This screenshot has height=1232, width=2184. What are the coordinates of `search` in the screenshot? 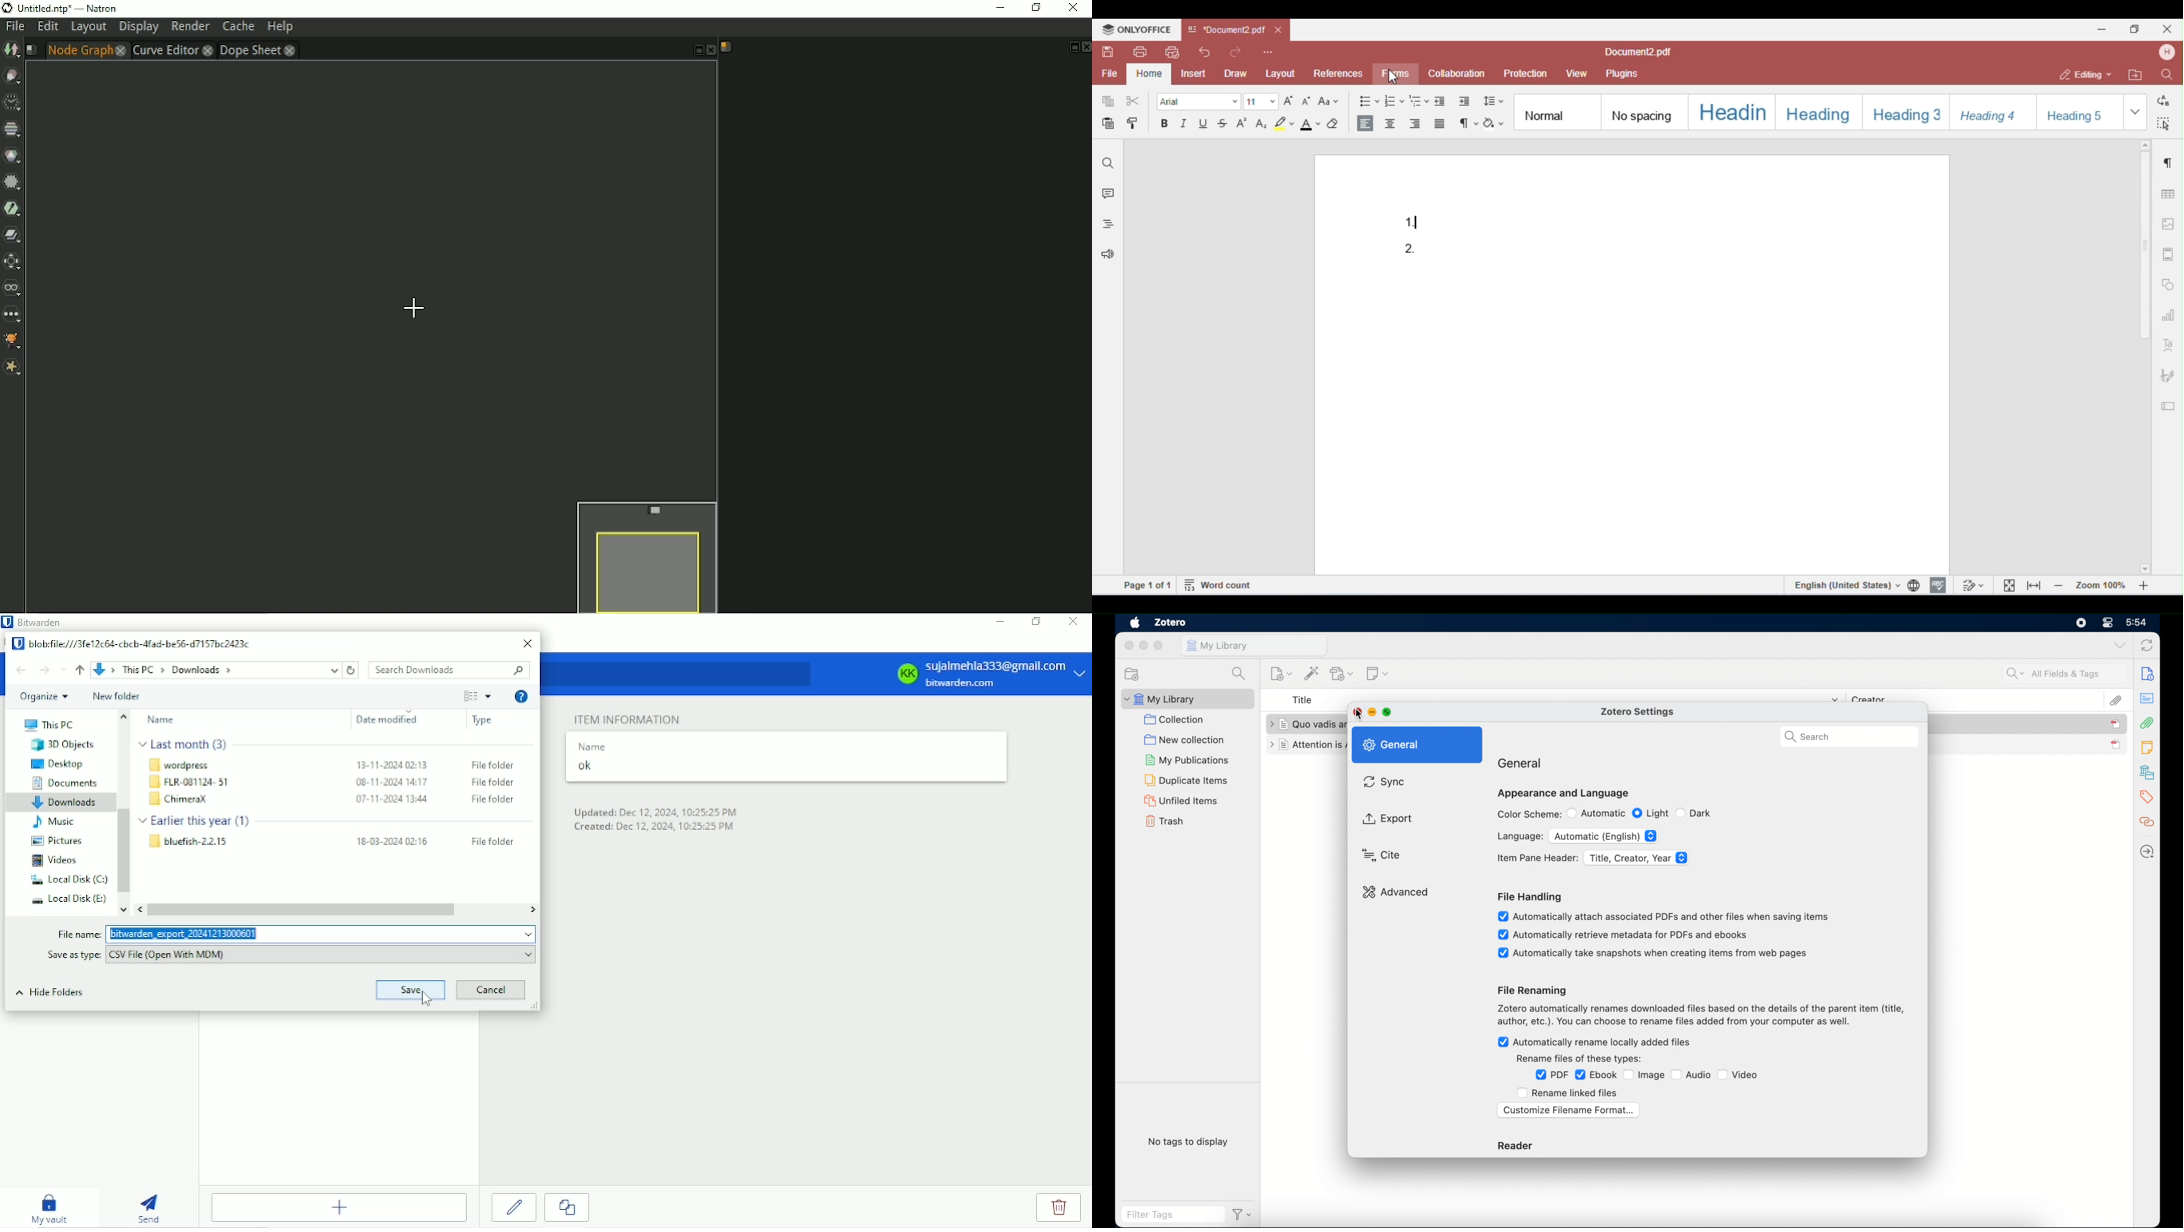 It's located at (1239, 674).